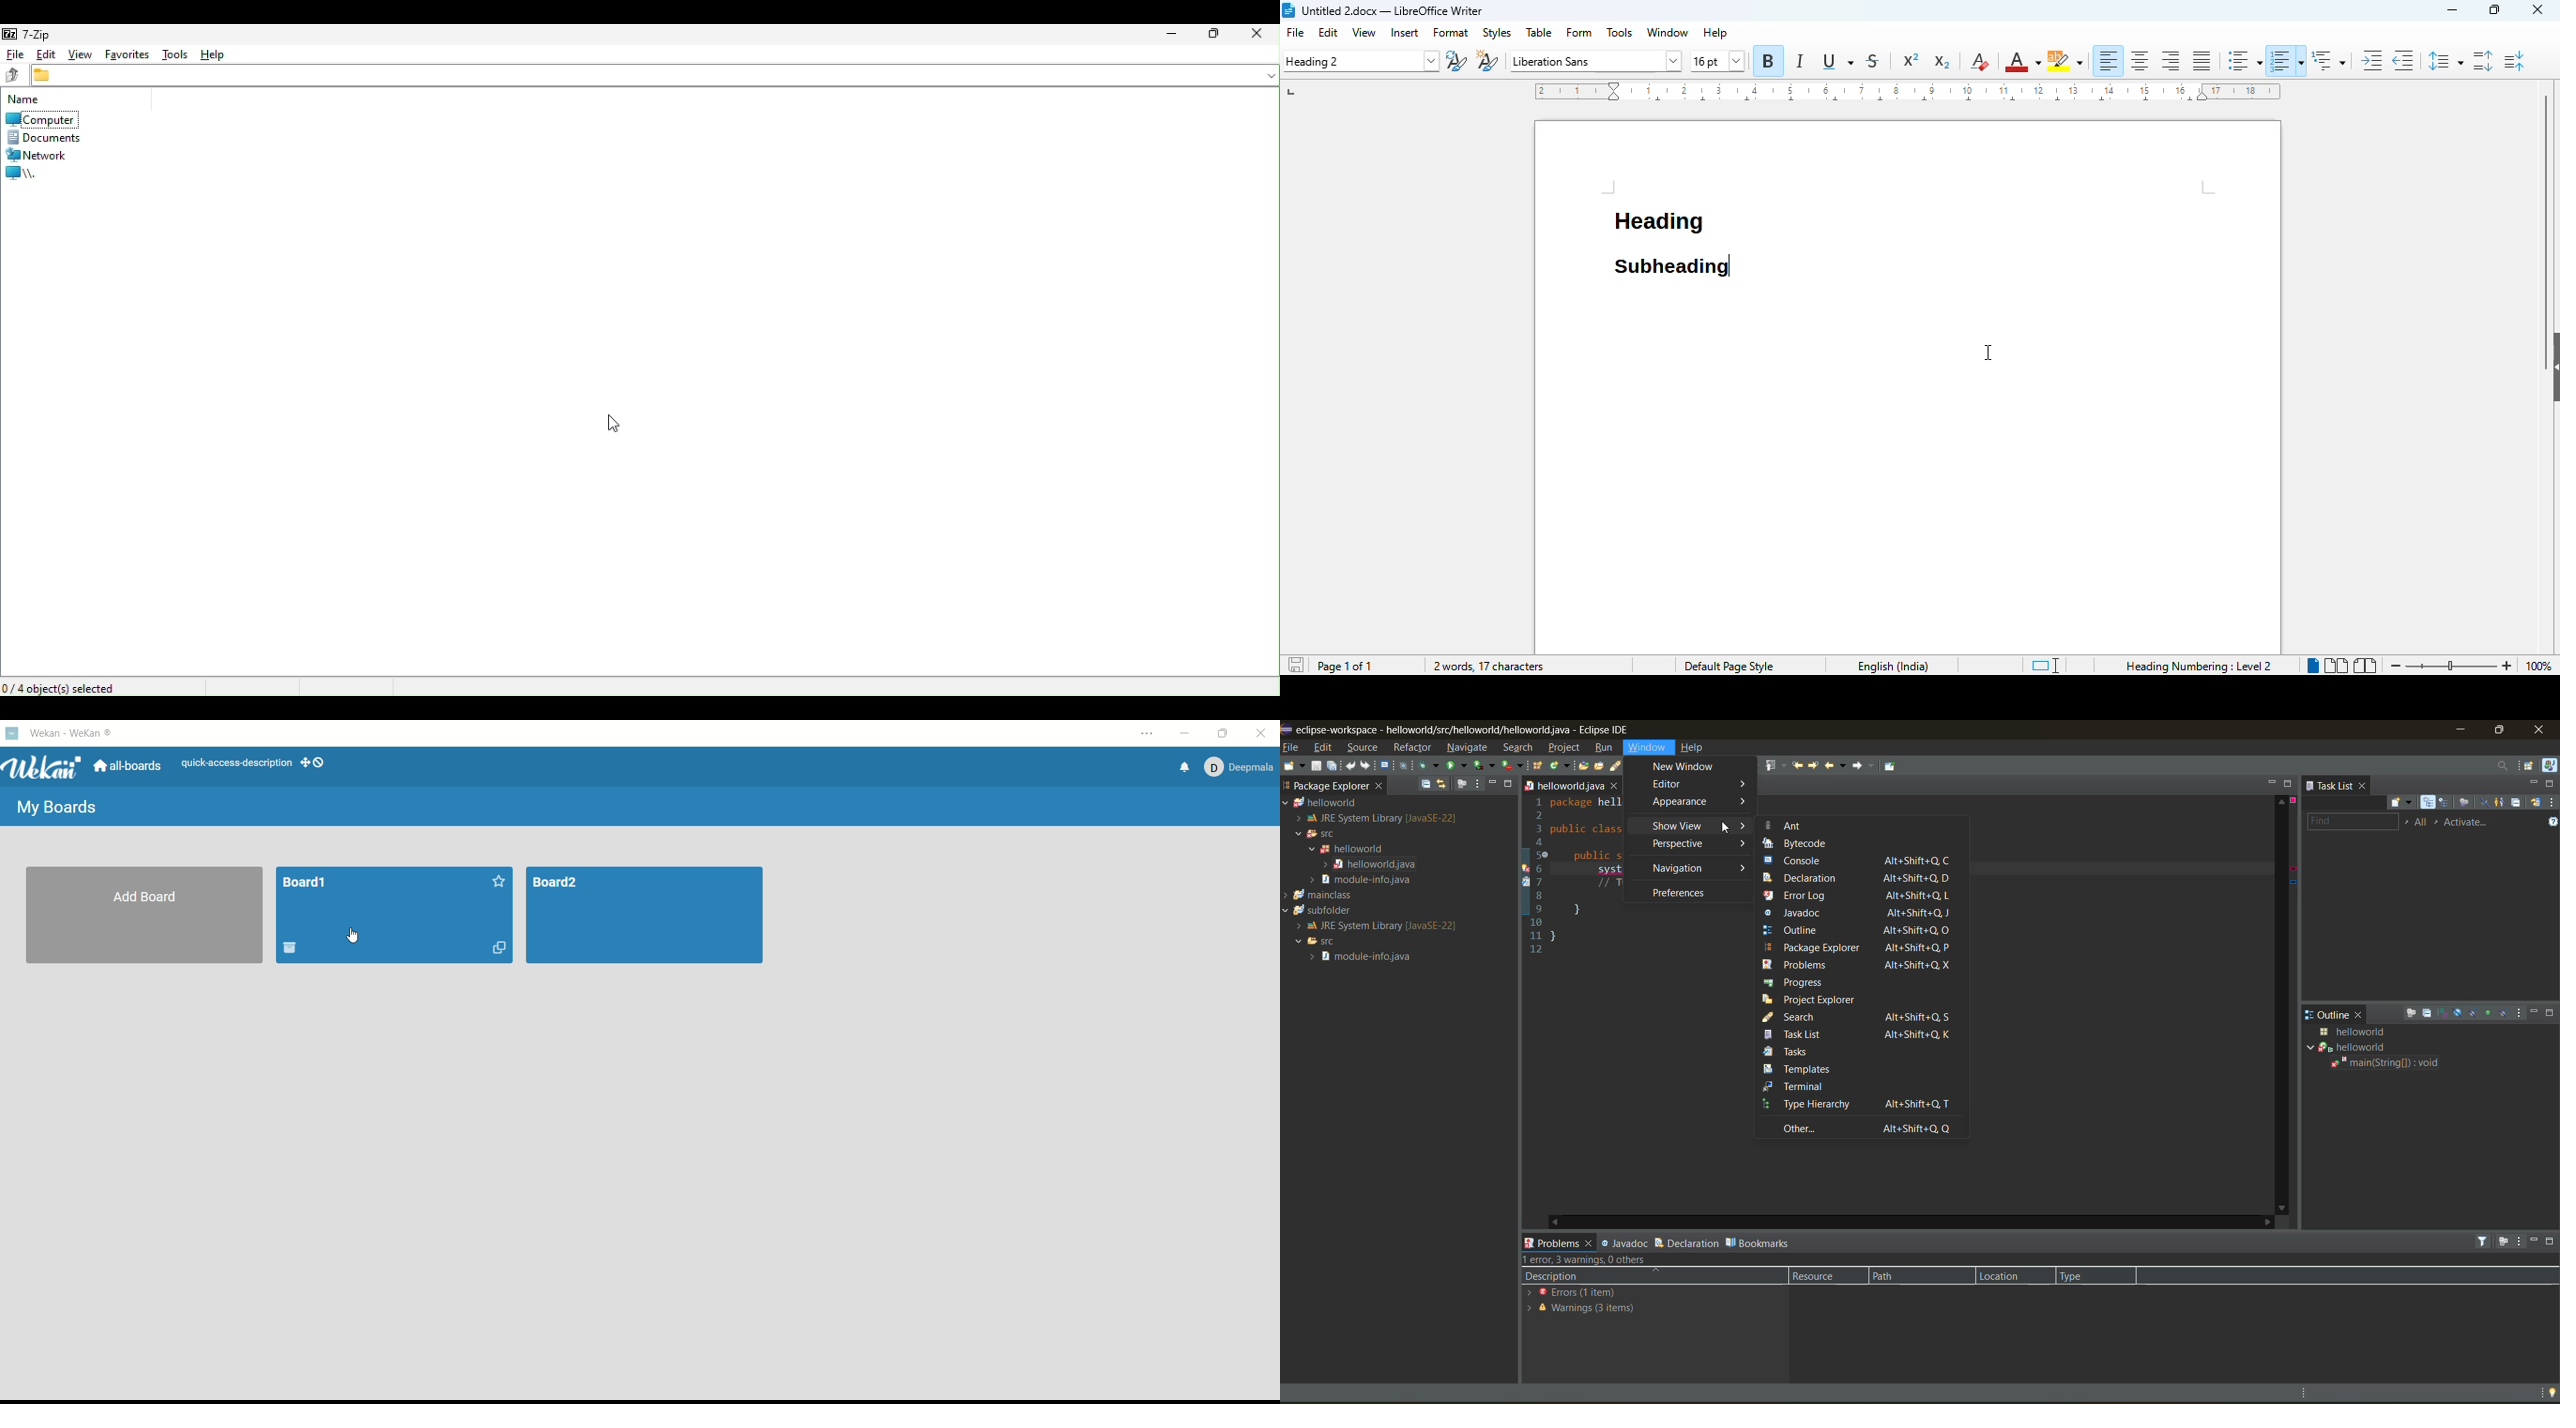 The image size is (2576, 1428). What do you see at coordinates (2313, 666) in the screenshot?
I see `single-page view` at bounding box center [2313, 666].